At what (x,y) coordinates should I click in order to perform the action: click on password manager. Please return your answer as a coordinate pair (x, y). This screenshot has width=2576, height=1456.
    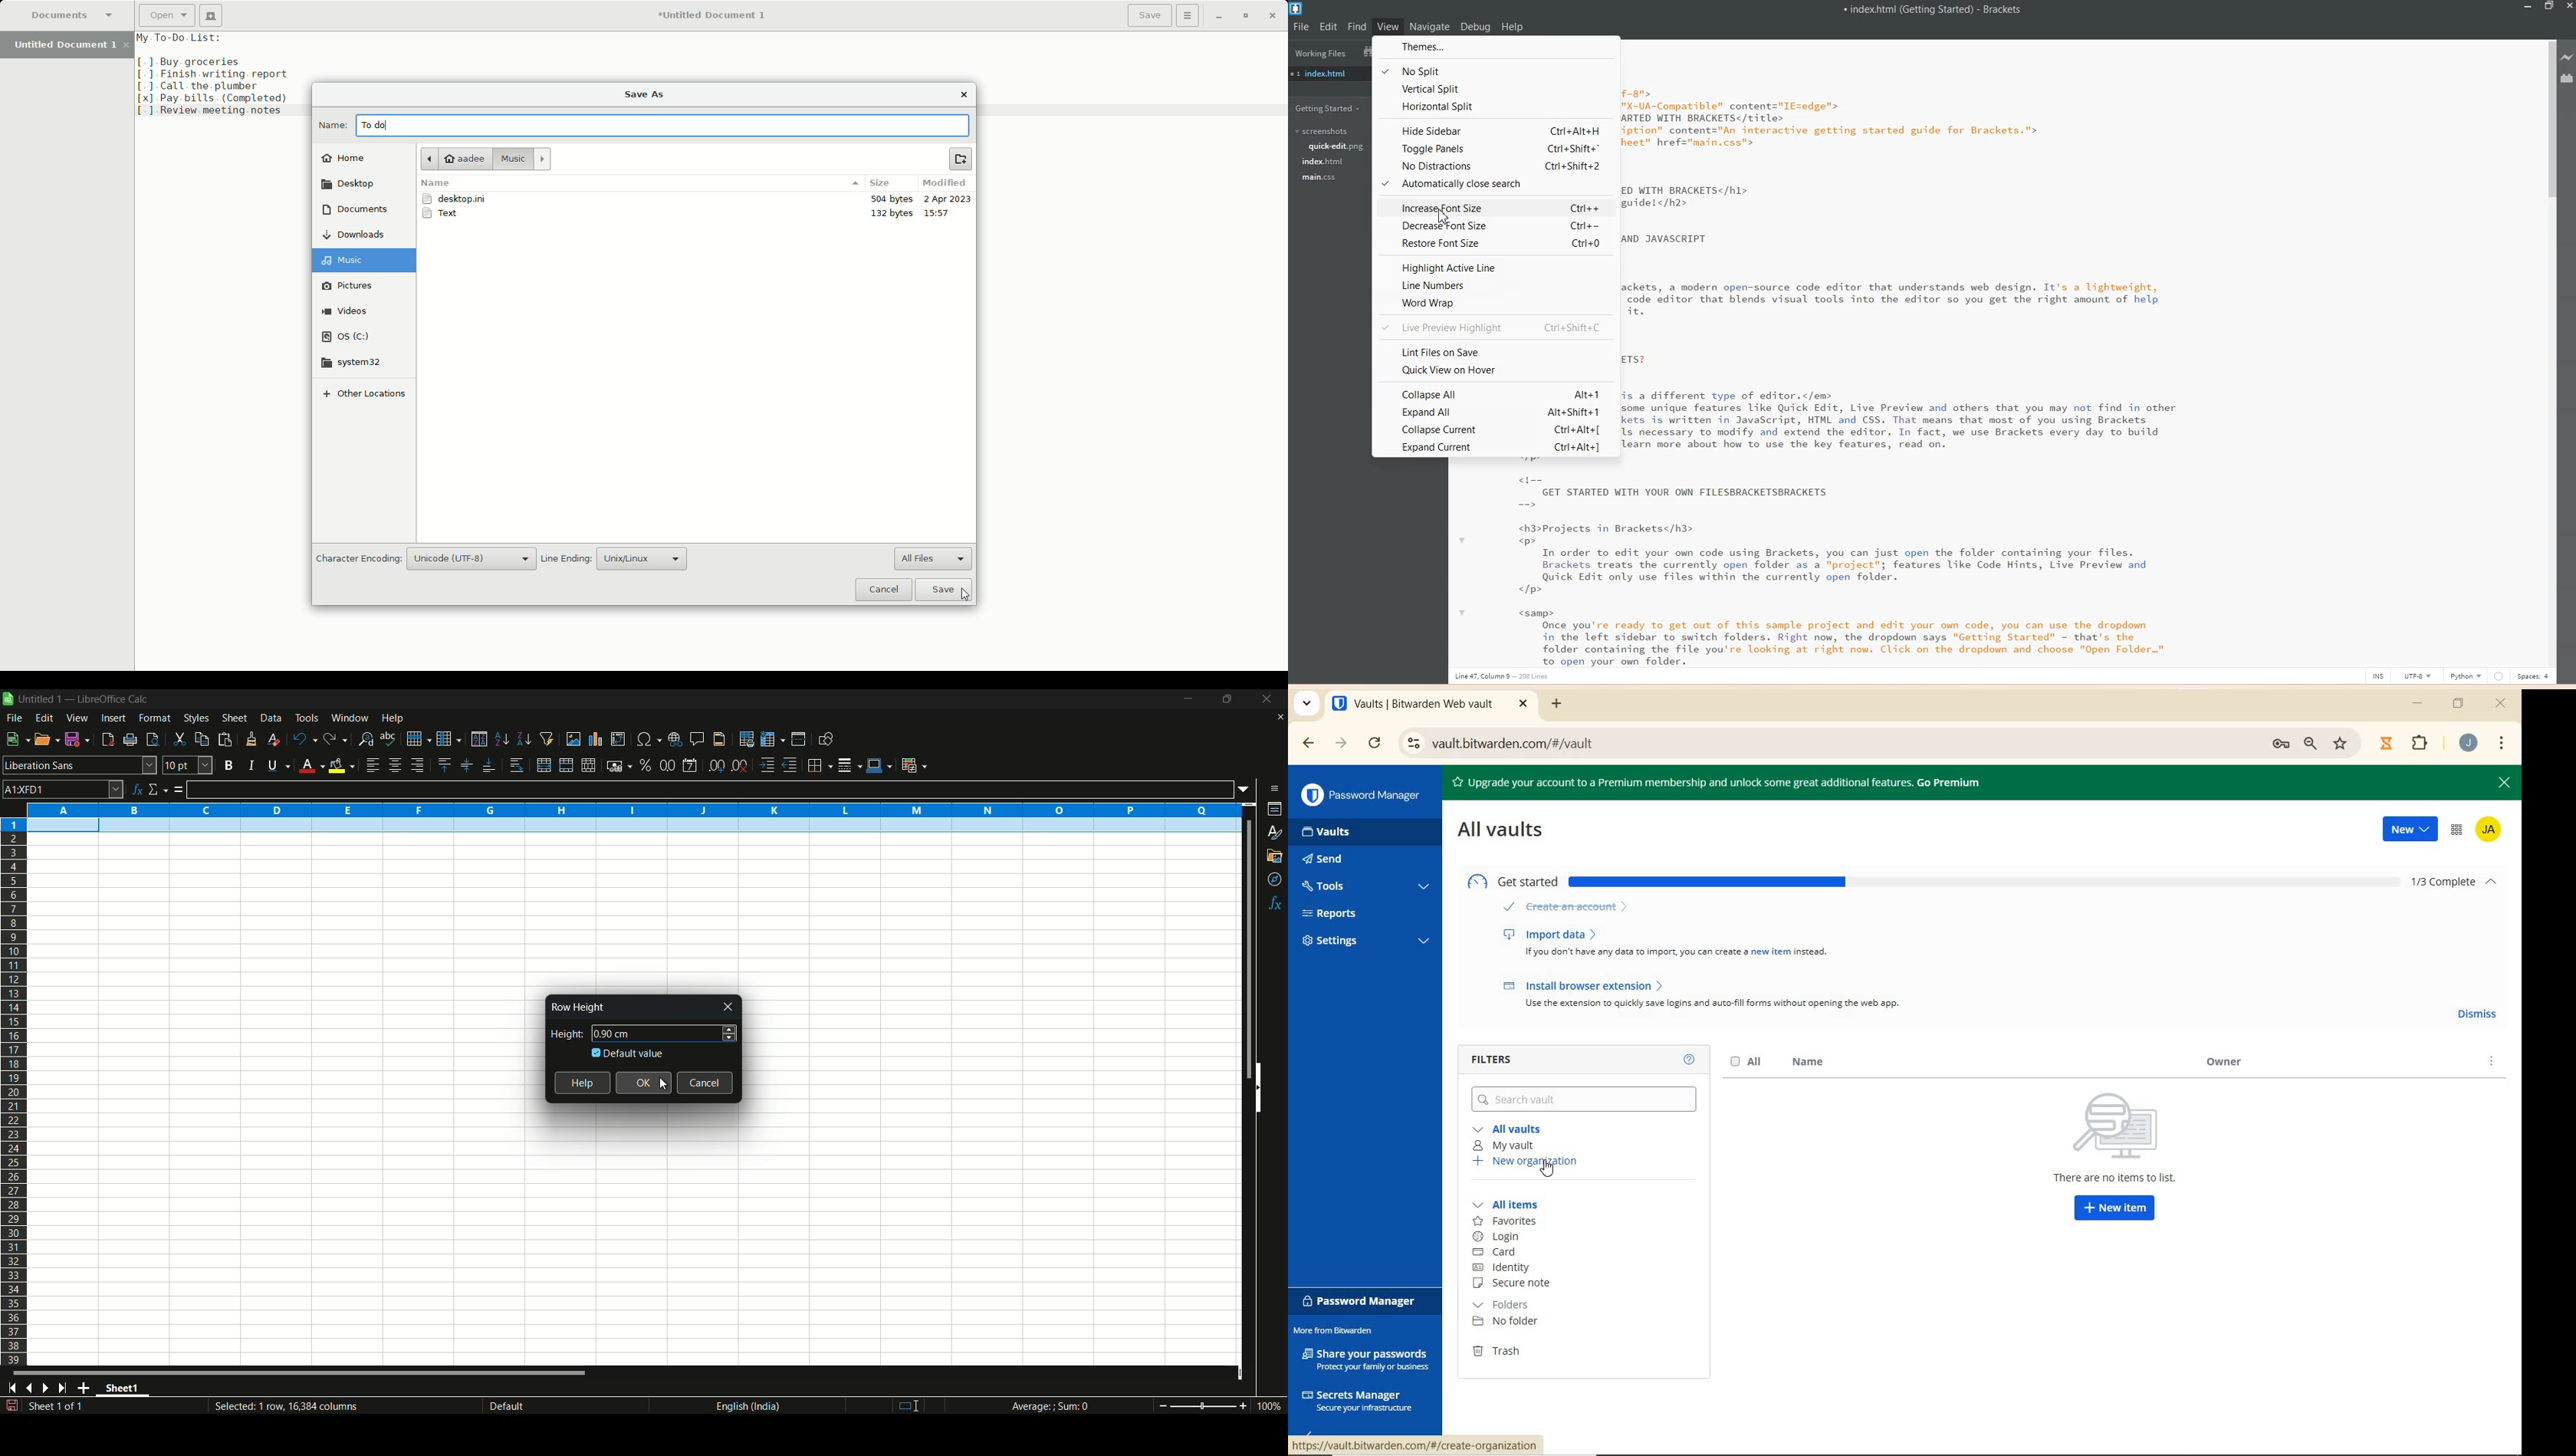
    Looking at the image, I should click on (1362, 1301).